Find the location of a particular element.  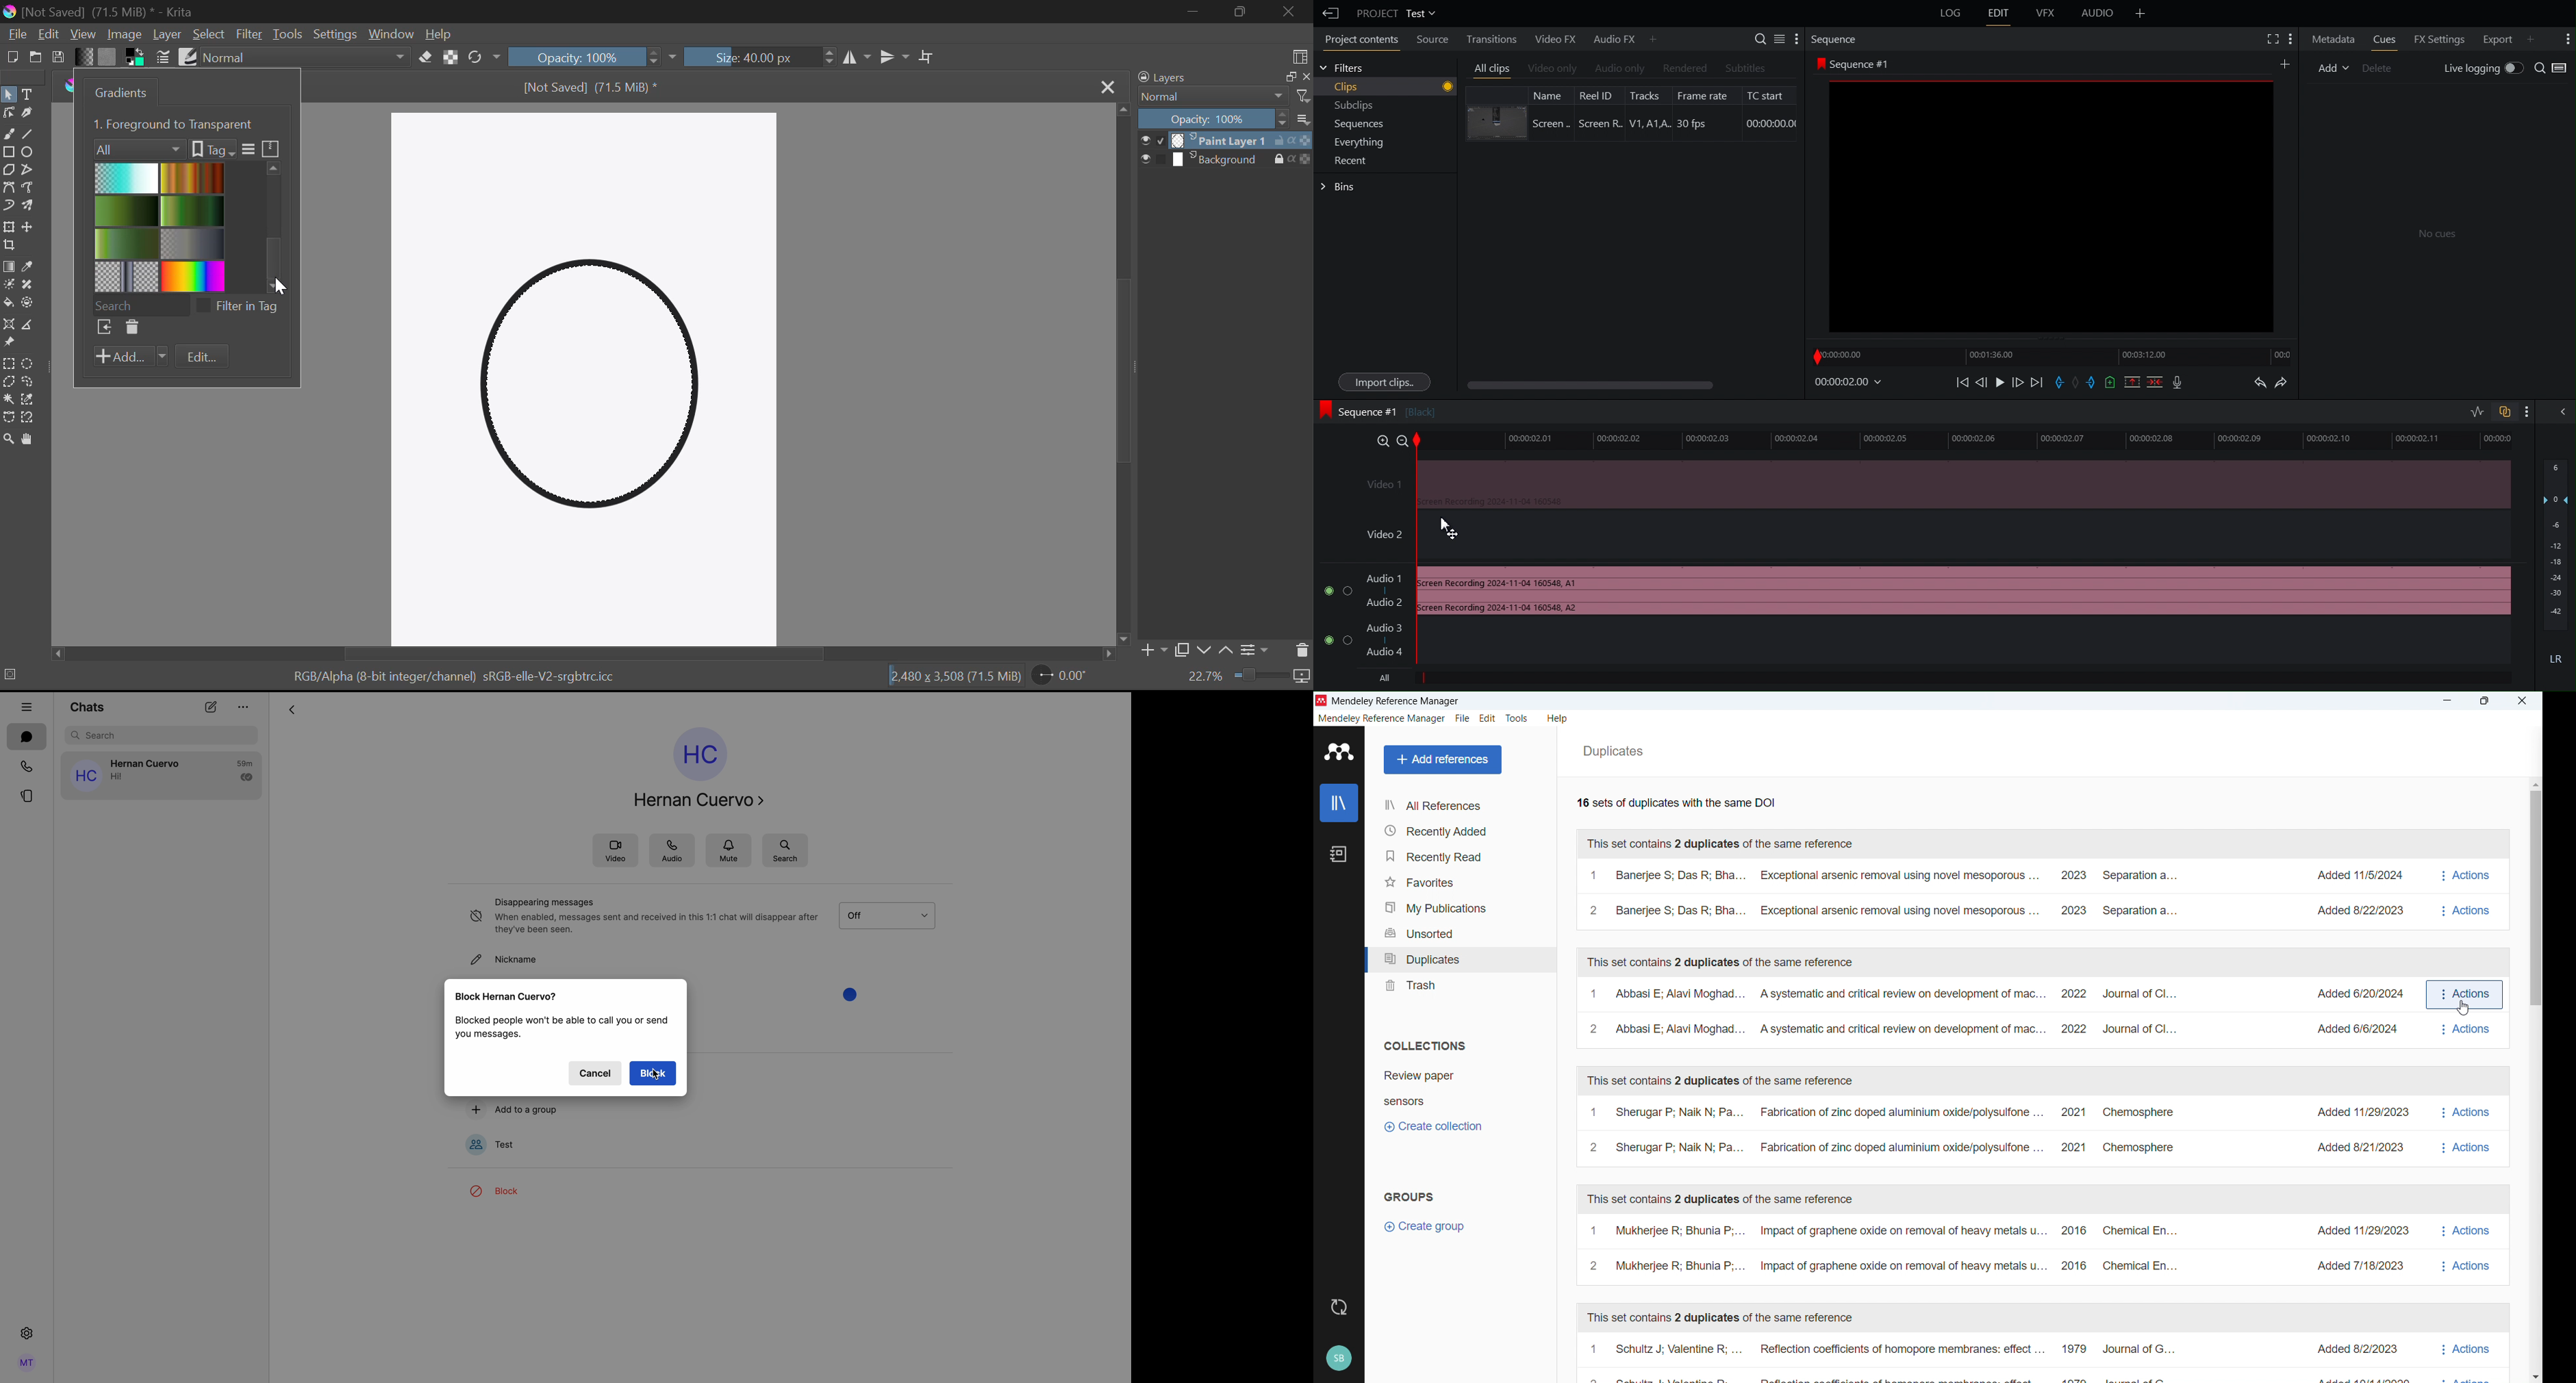

new chat is located at coordinates (211, 708).